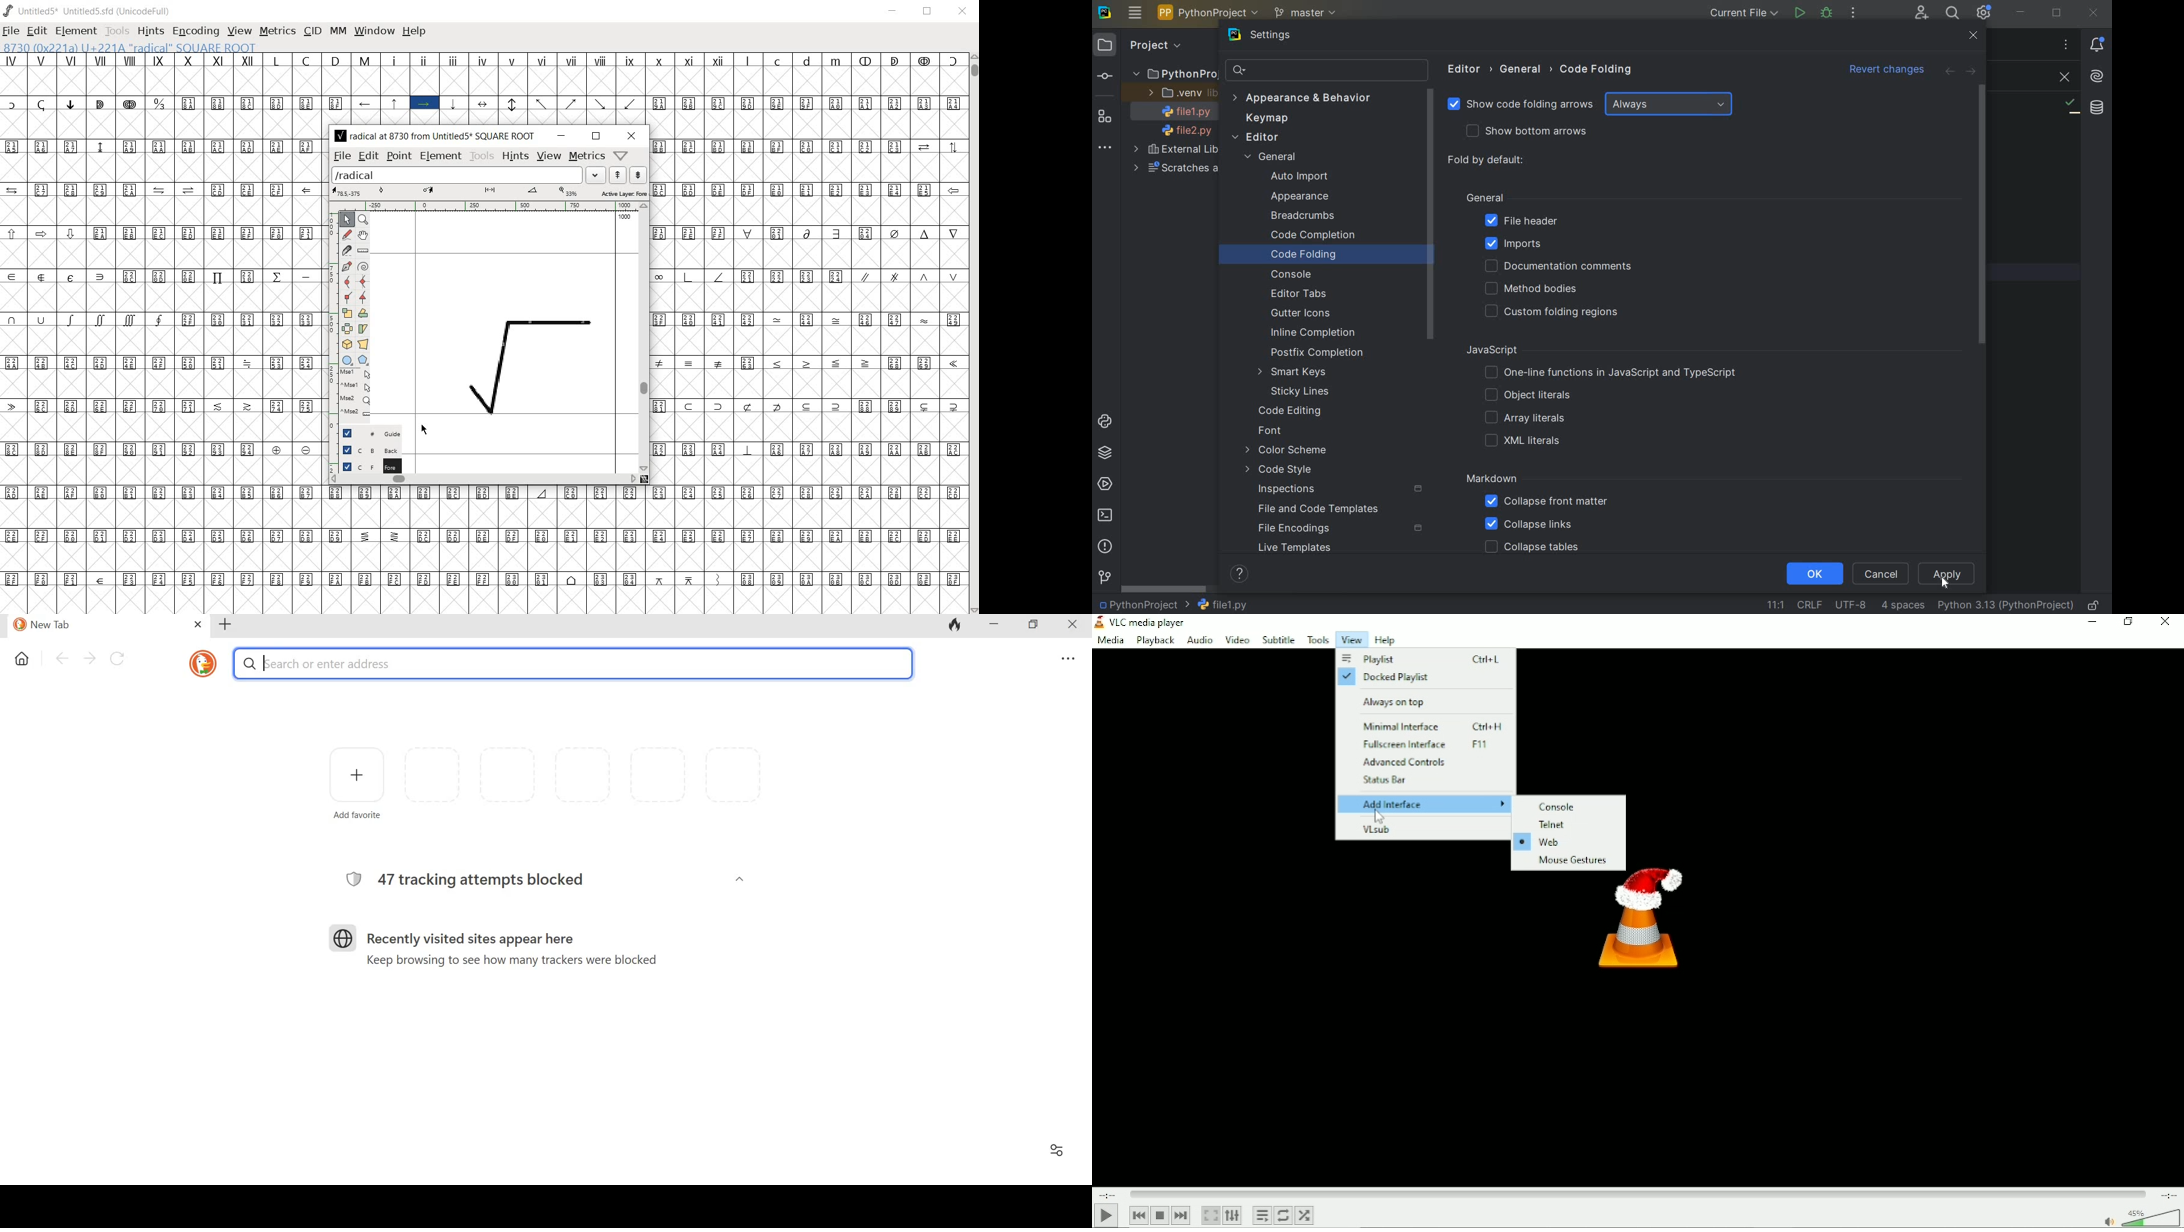  What do you see at coordinates (1521, 221) in the screenshot?
I see `FILE HEADER` at bounding box center [1521, 221].